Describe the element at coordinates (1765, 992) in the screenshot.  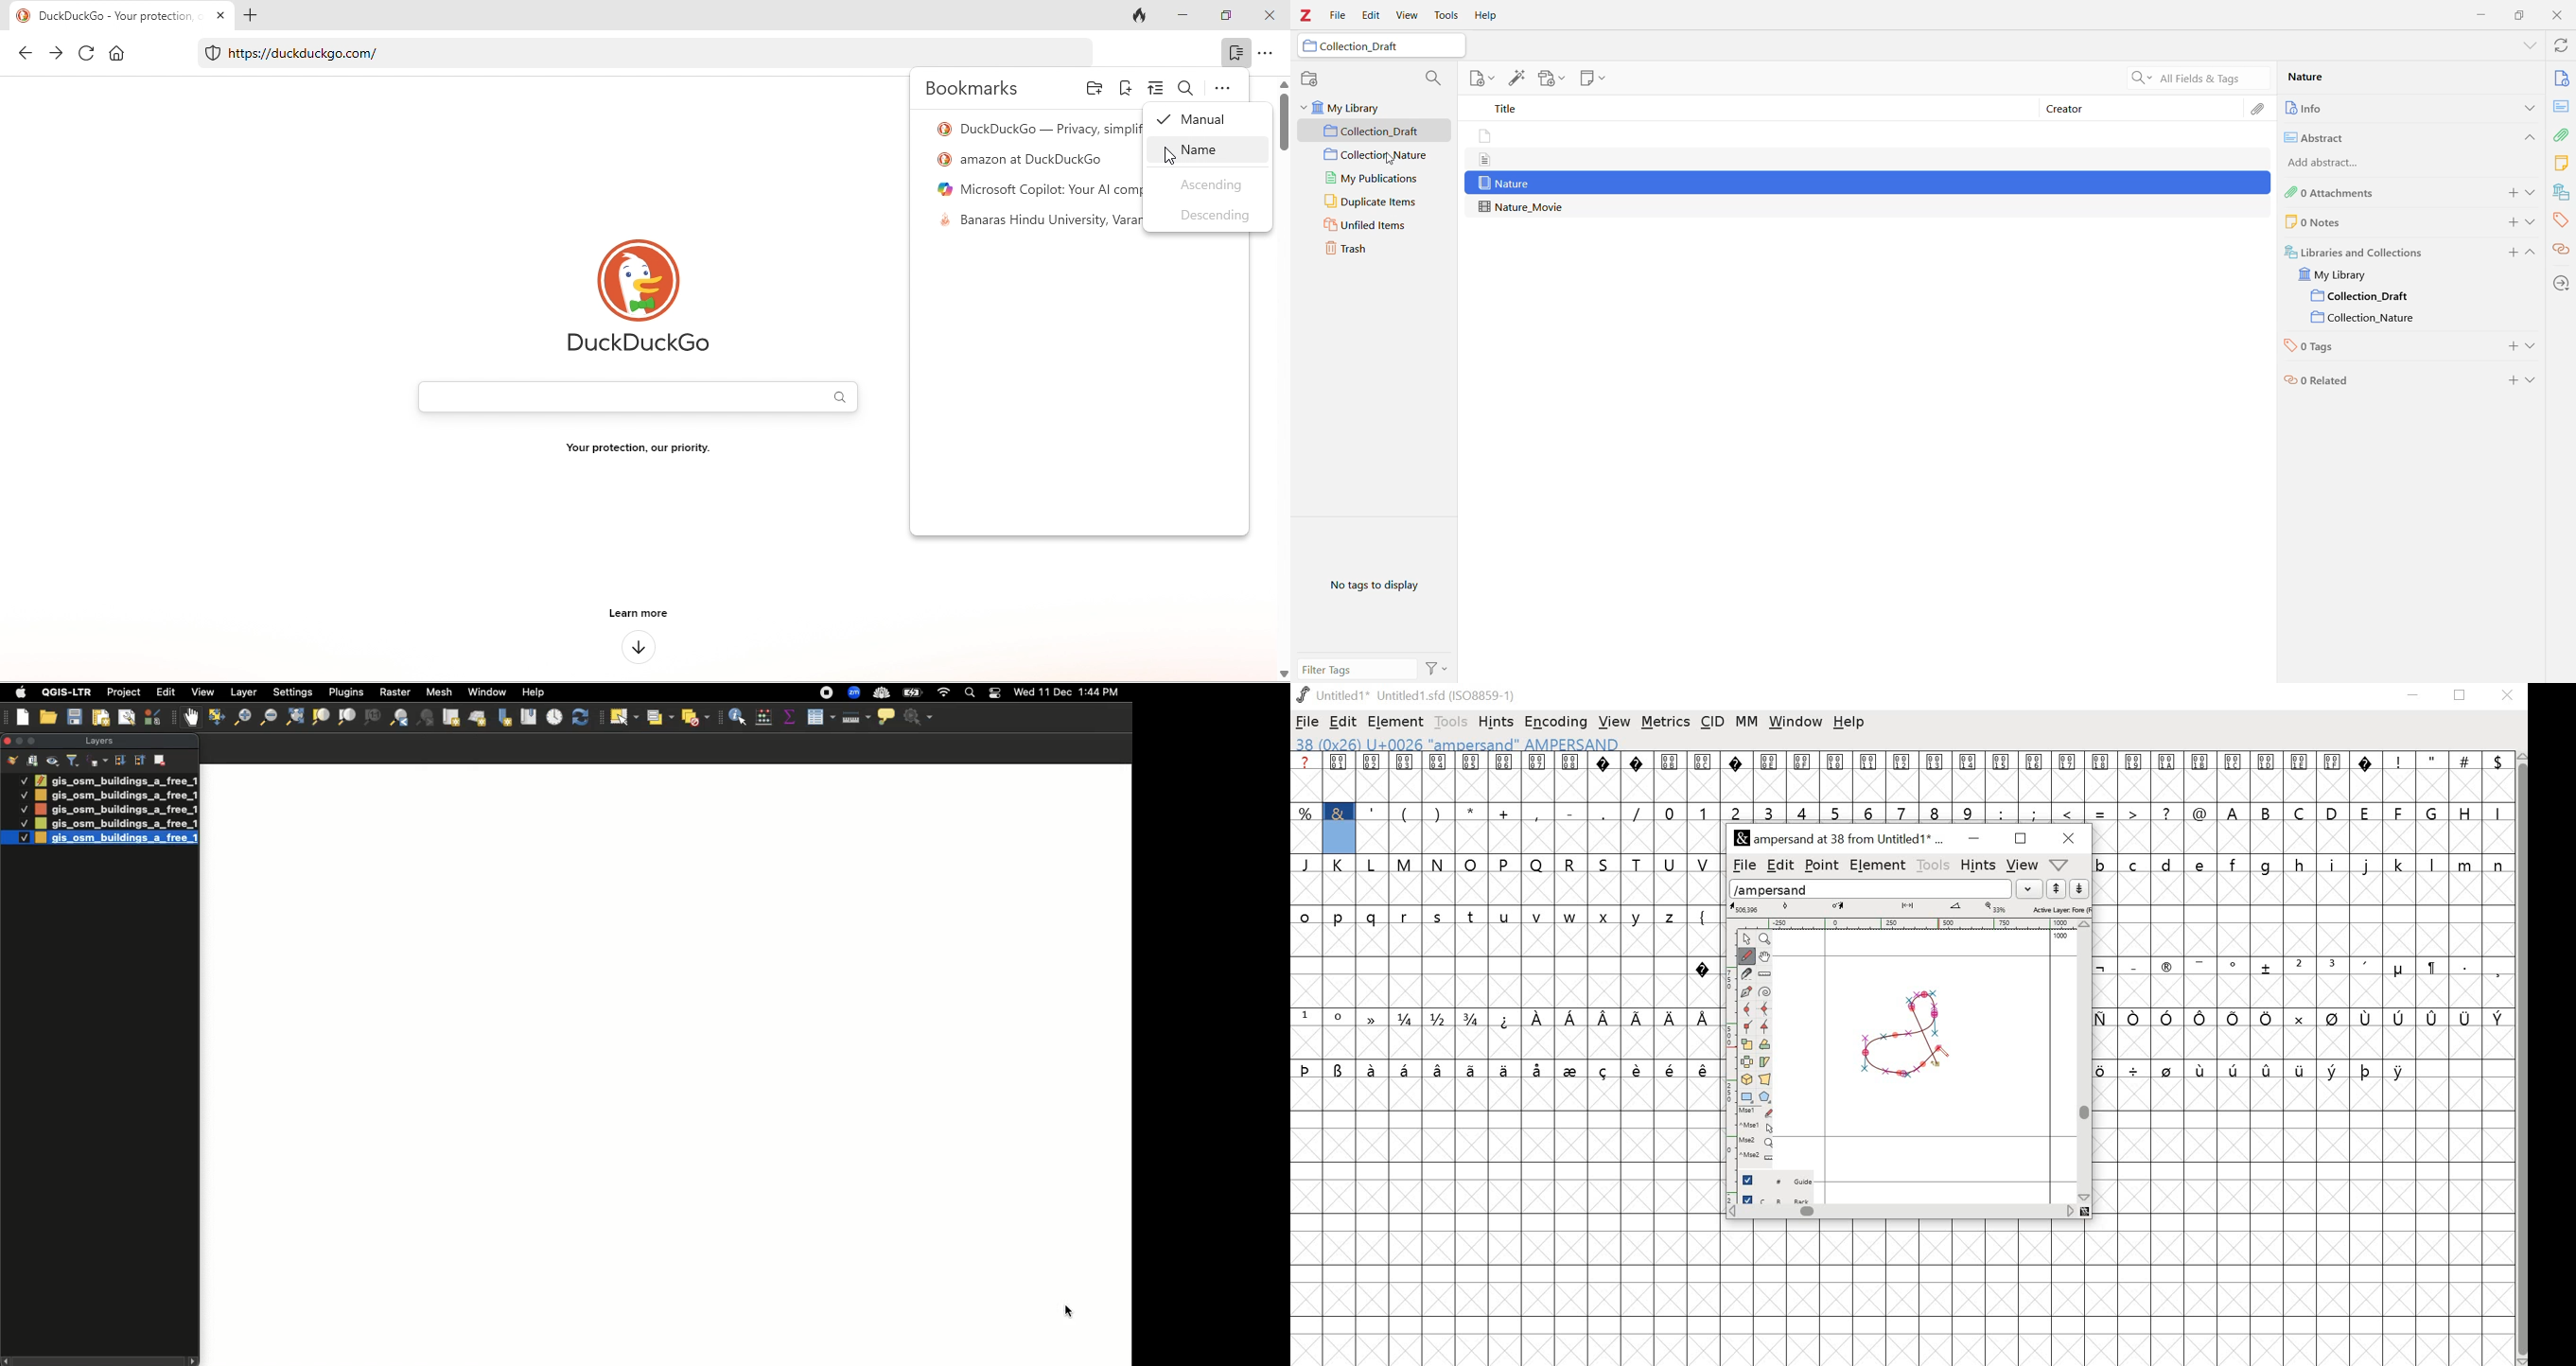
I see `toggle spiral` at that location.